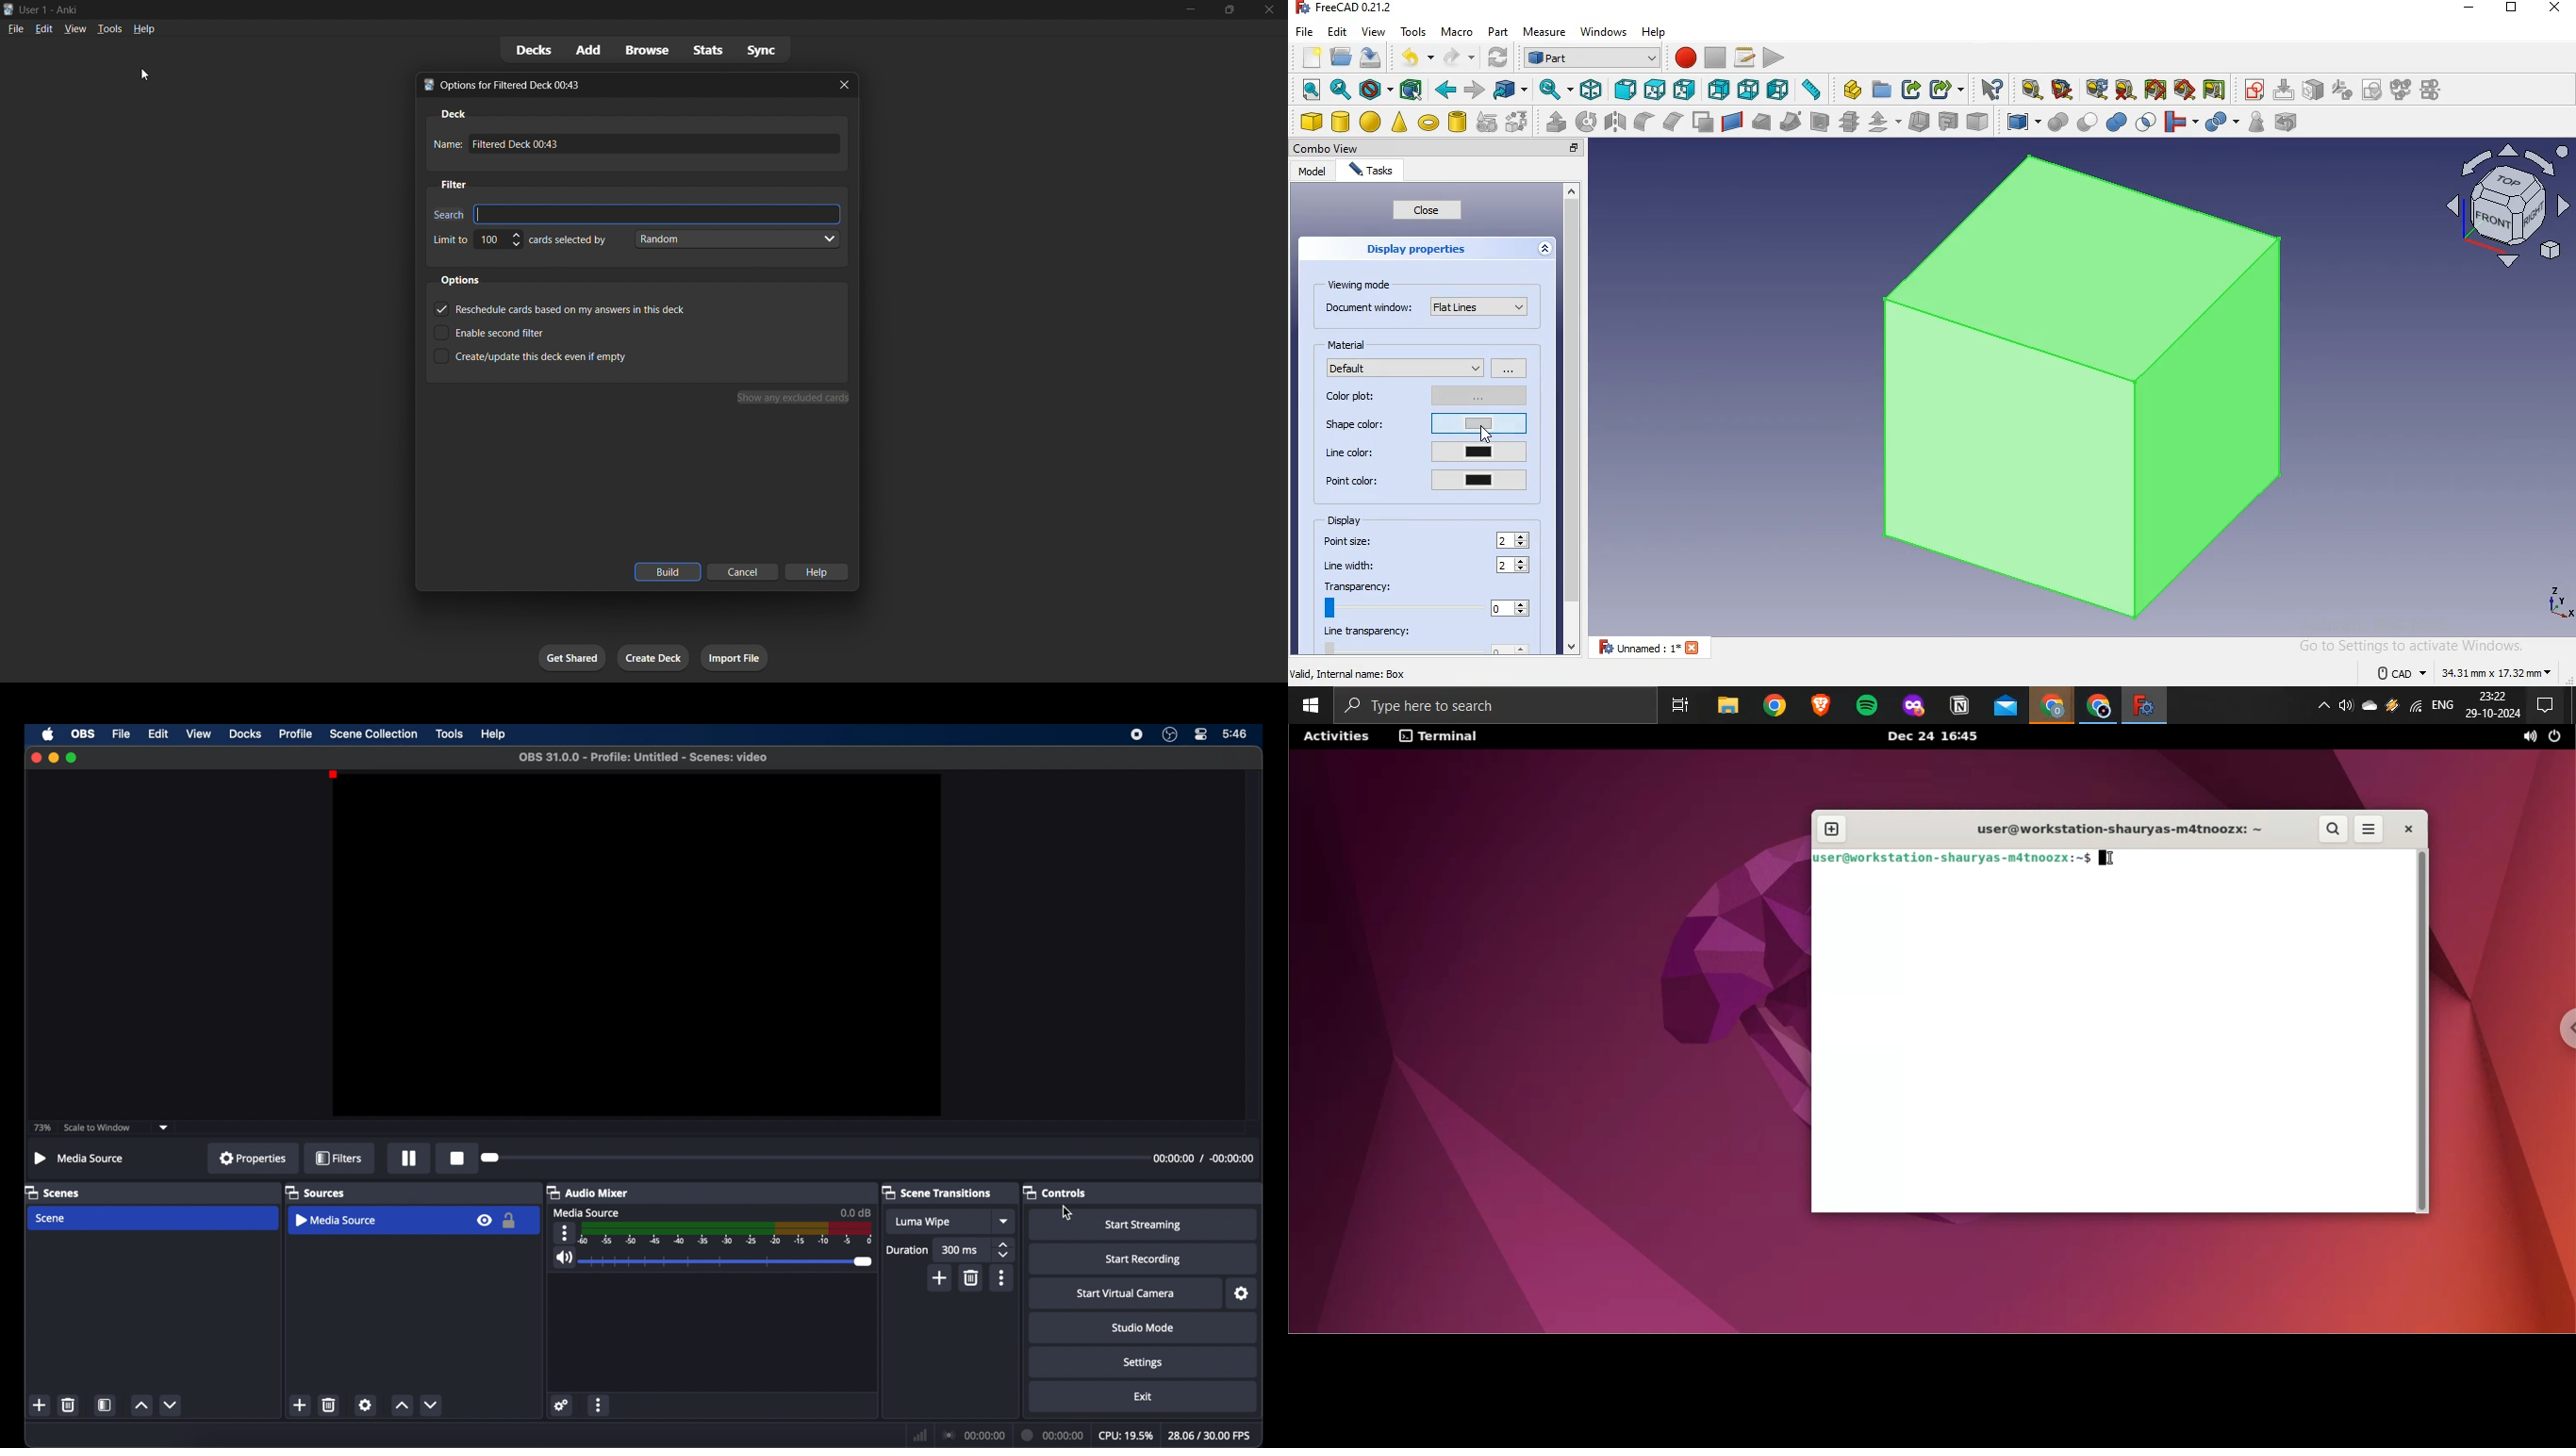 The width and height of the screenshot is (2576, 1456). I want to click on create folder, so click(1883, 89).